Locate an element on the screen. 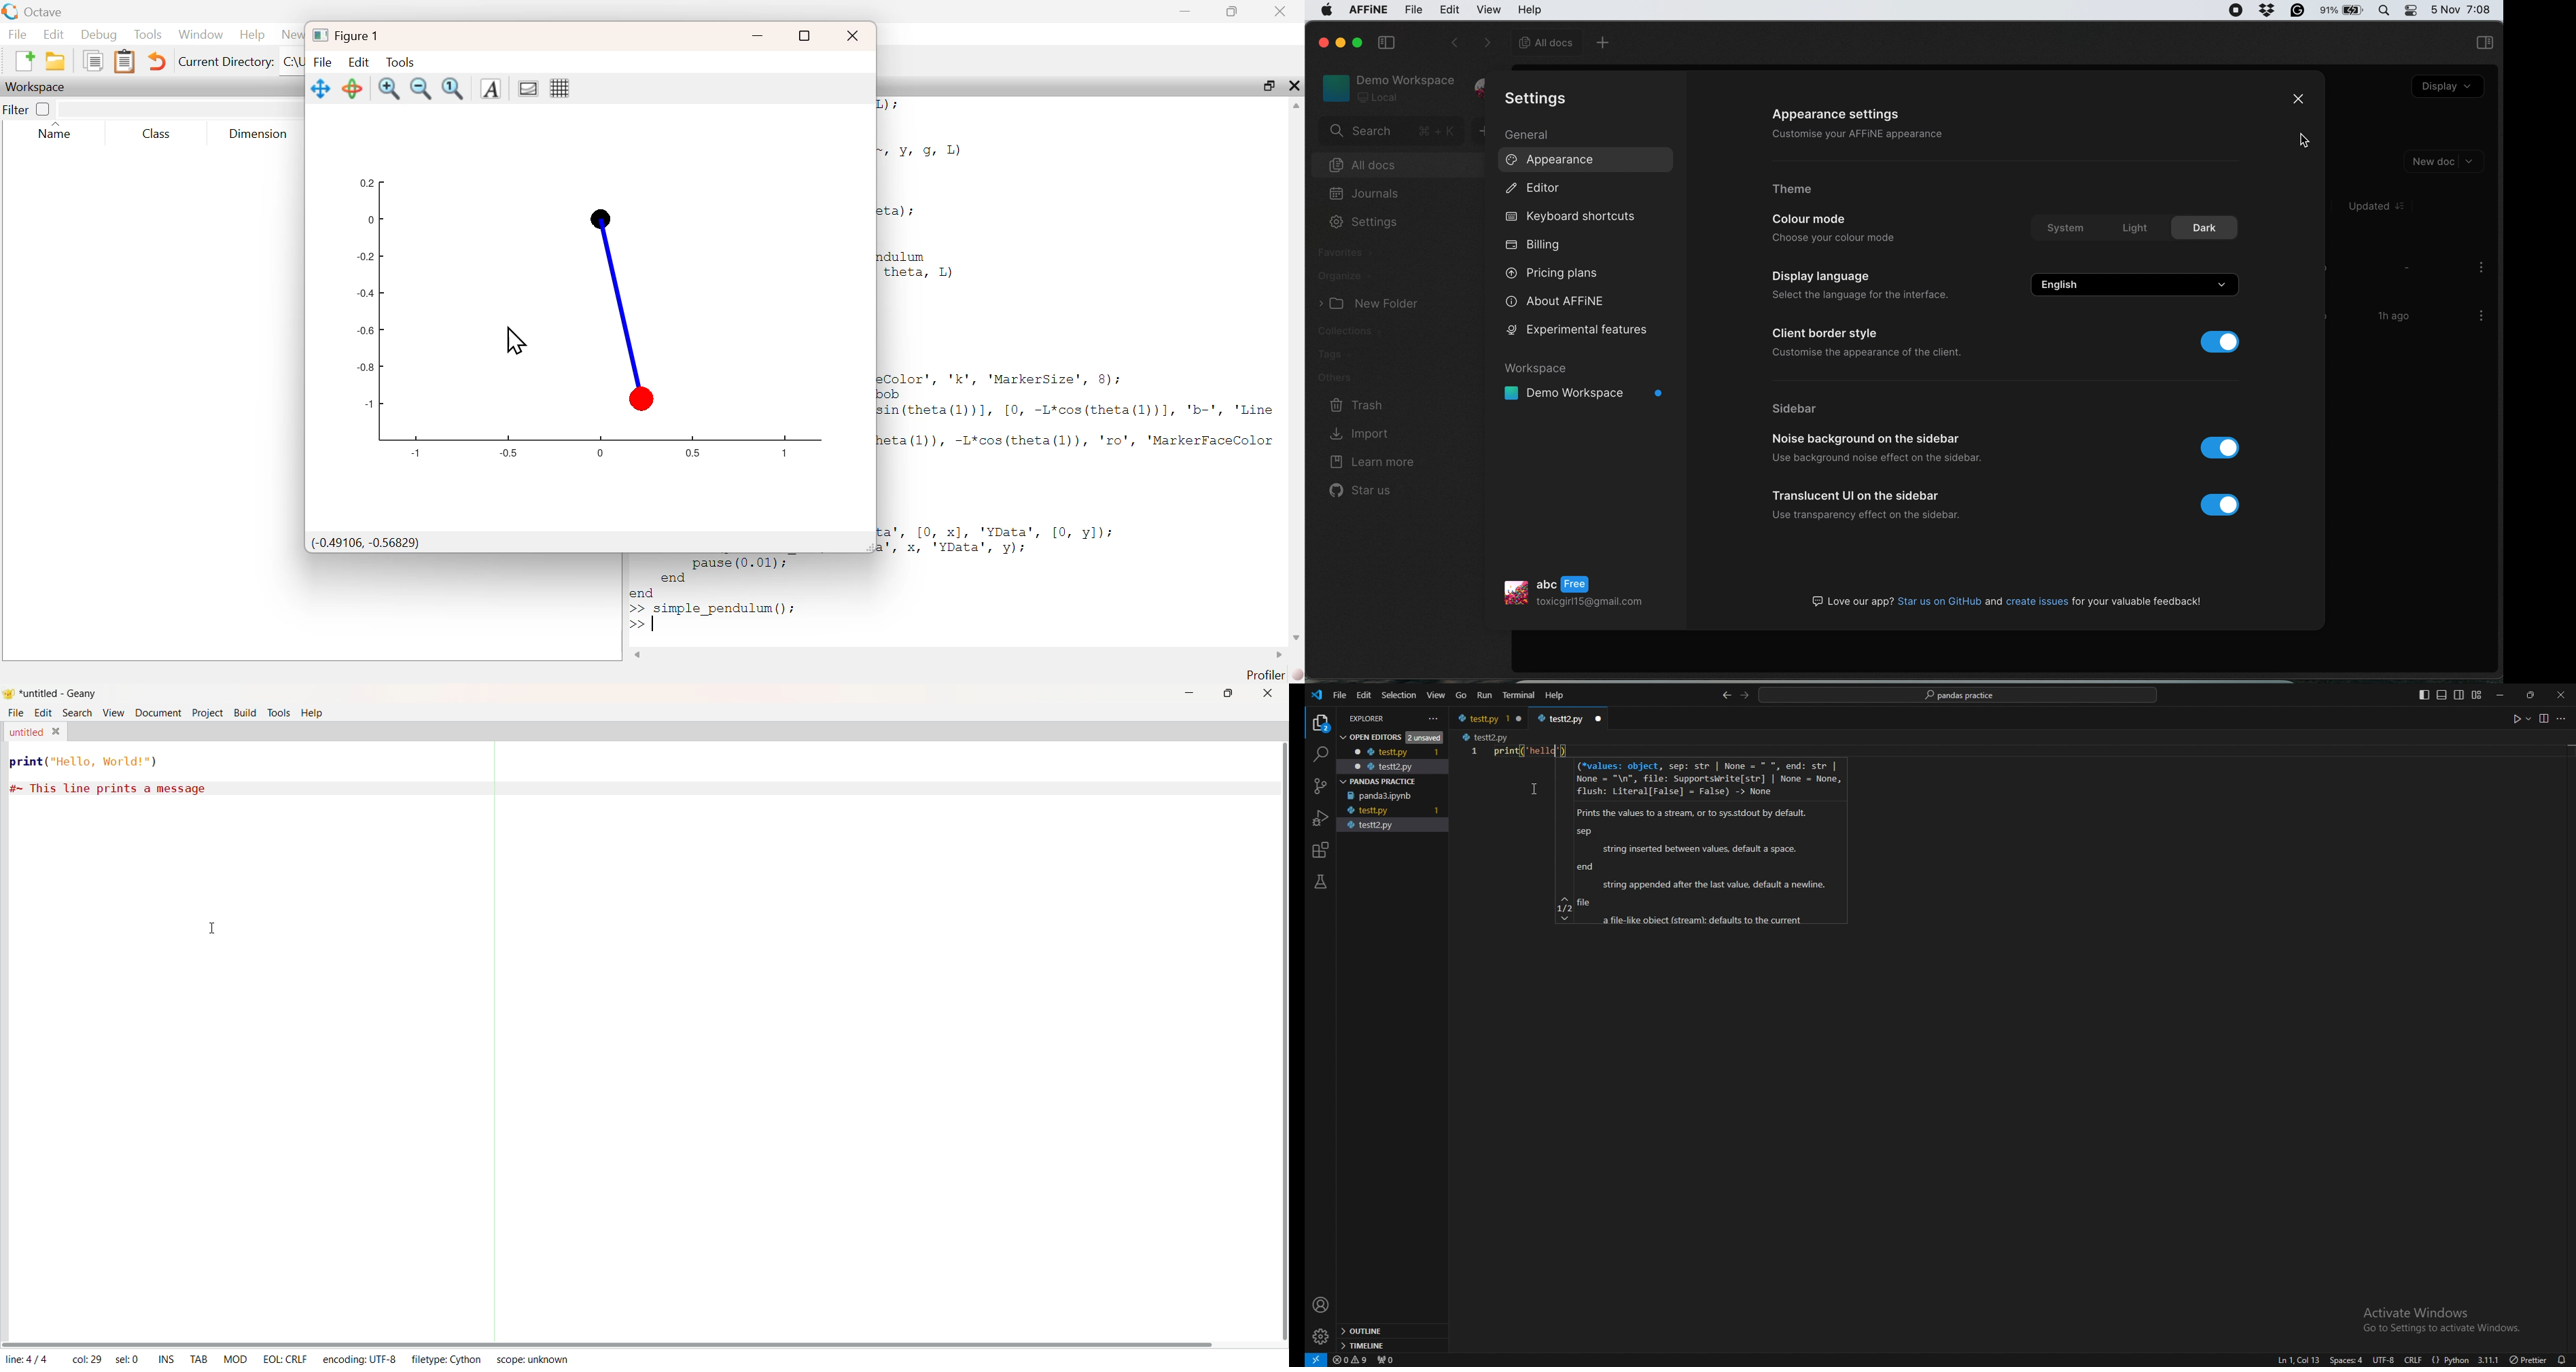  source control is located at coordinates (1319, 786).